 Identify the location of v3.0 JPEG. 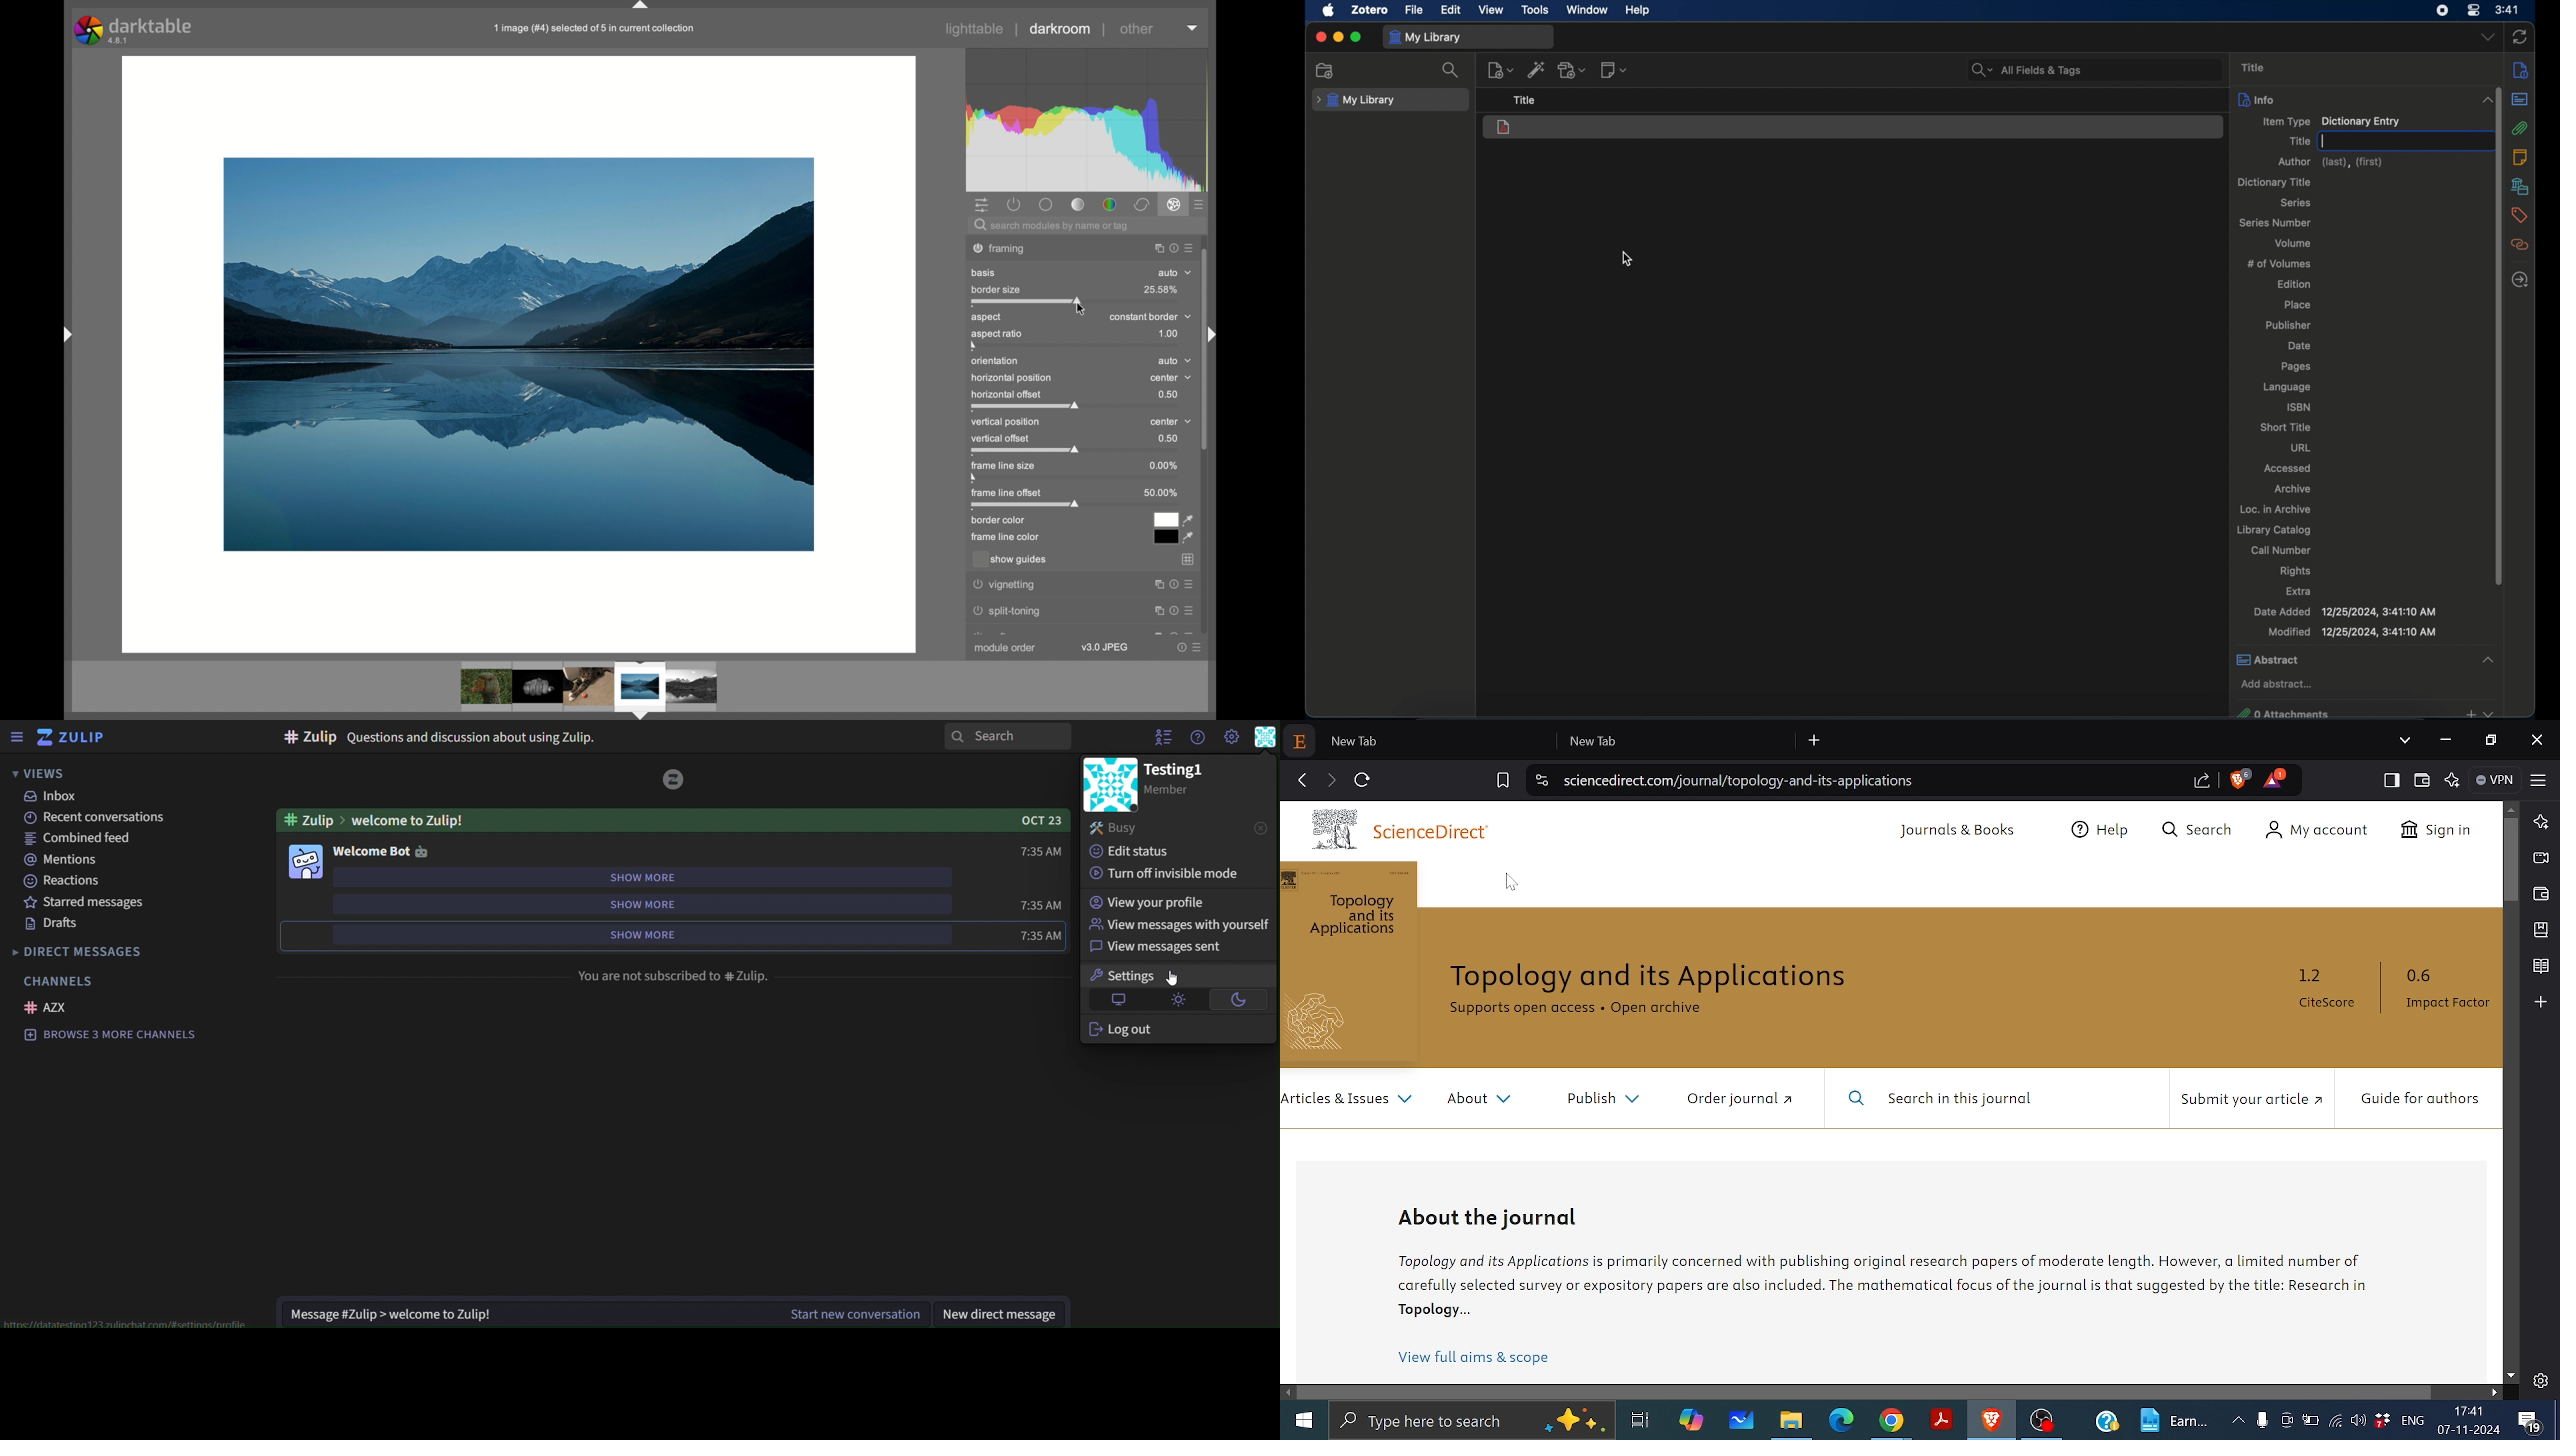
(1107, 647).